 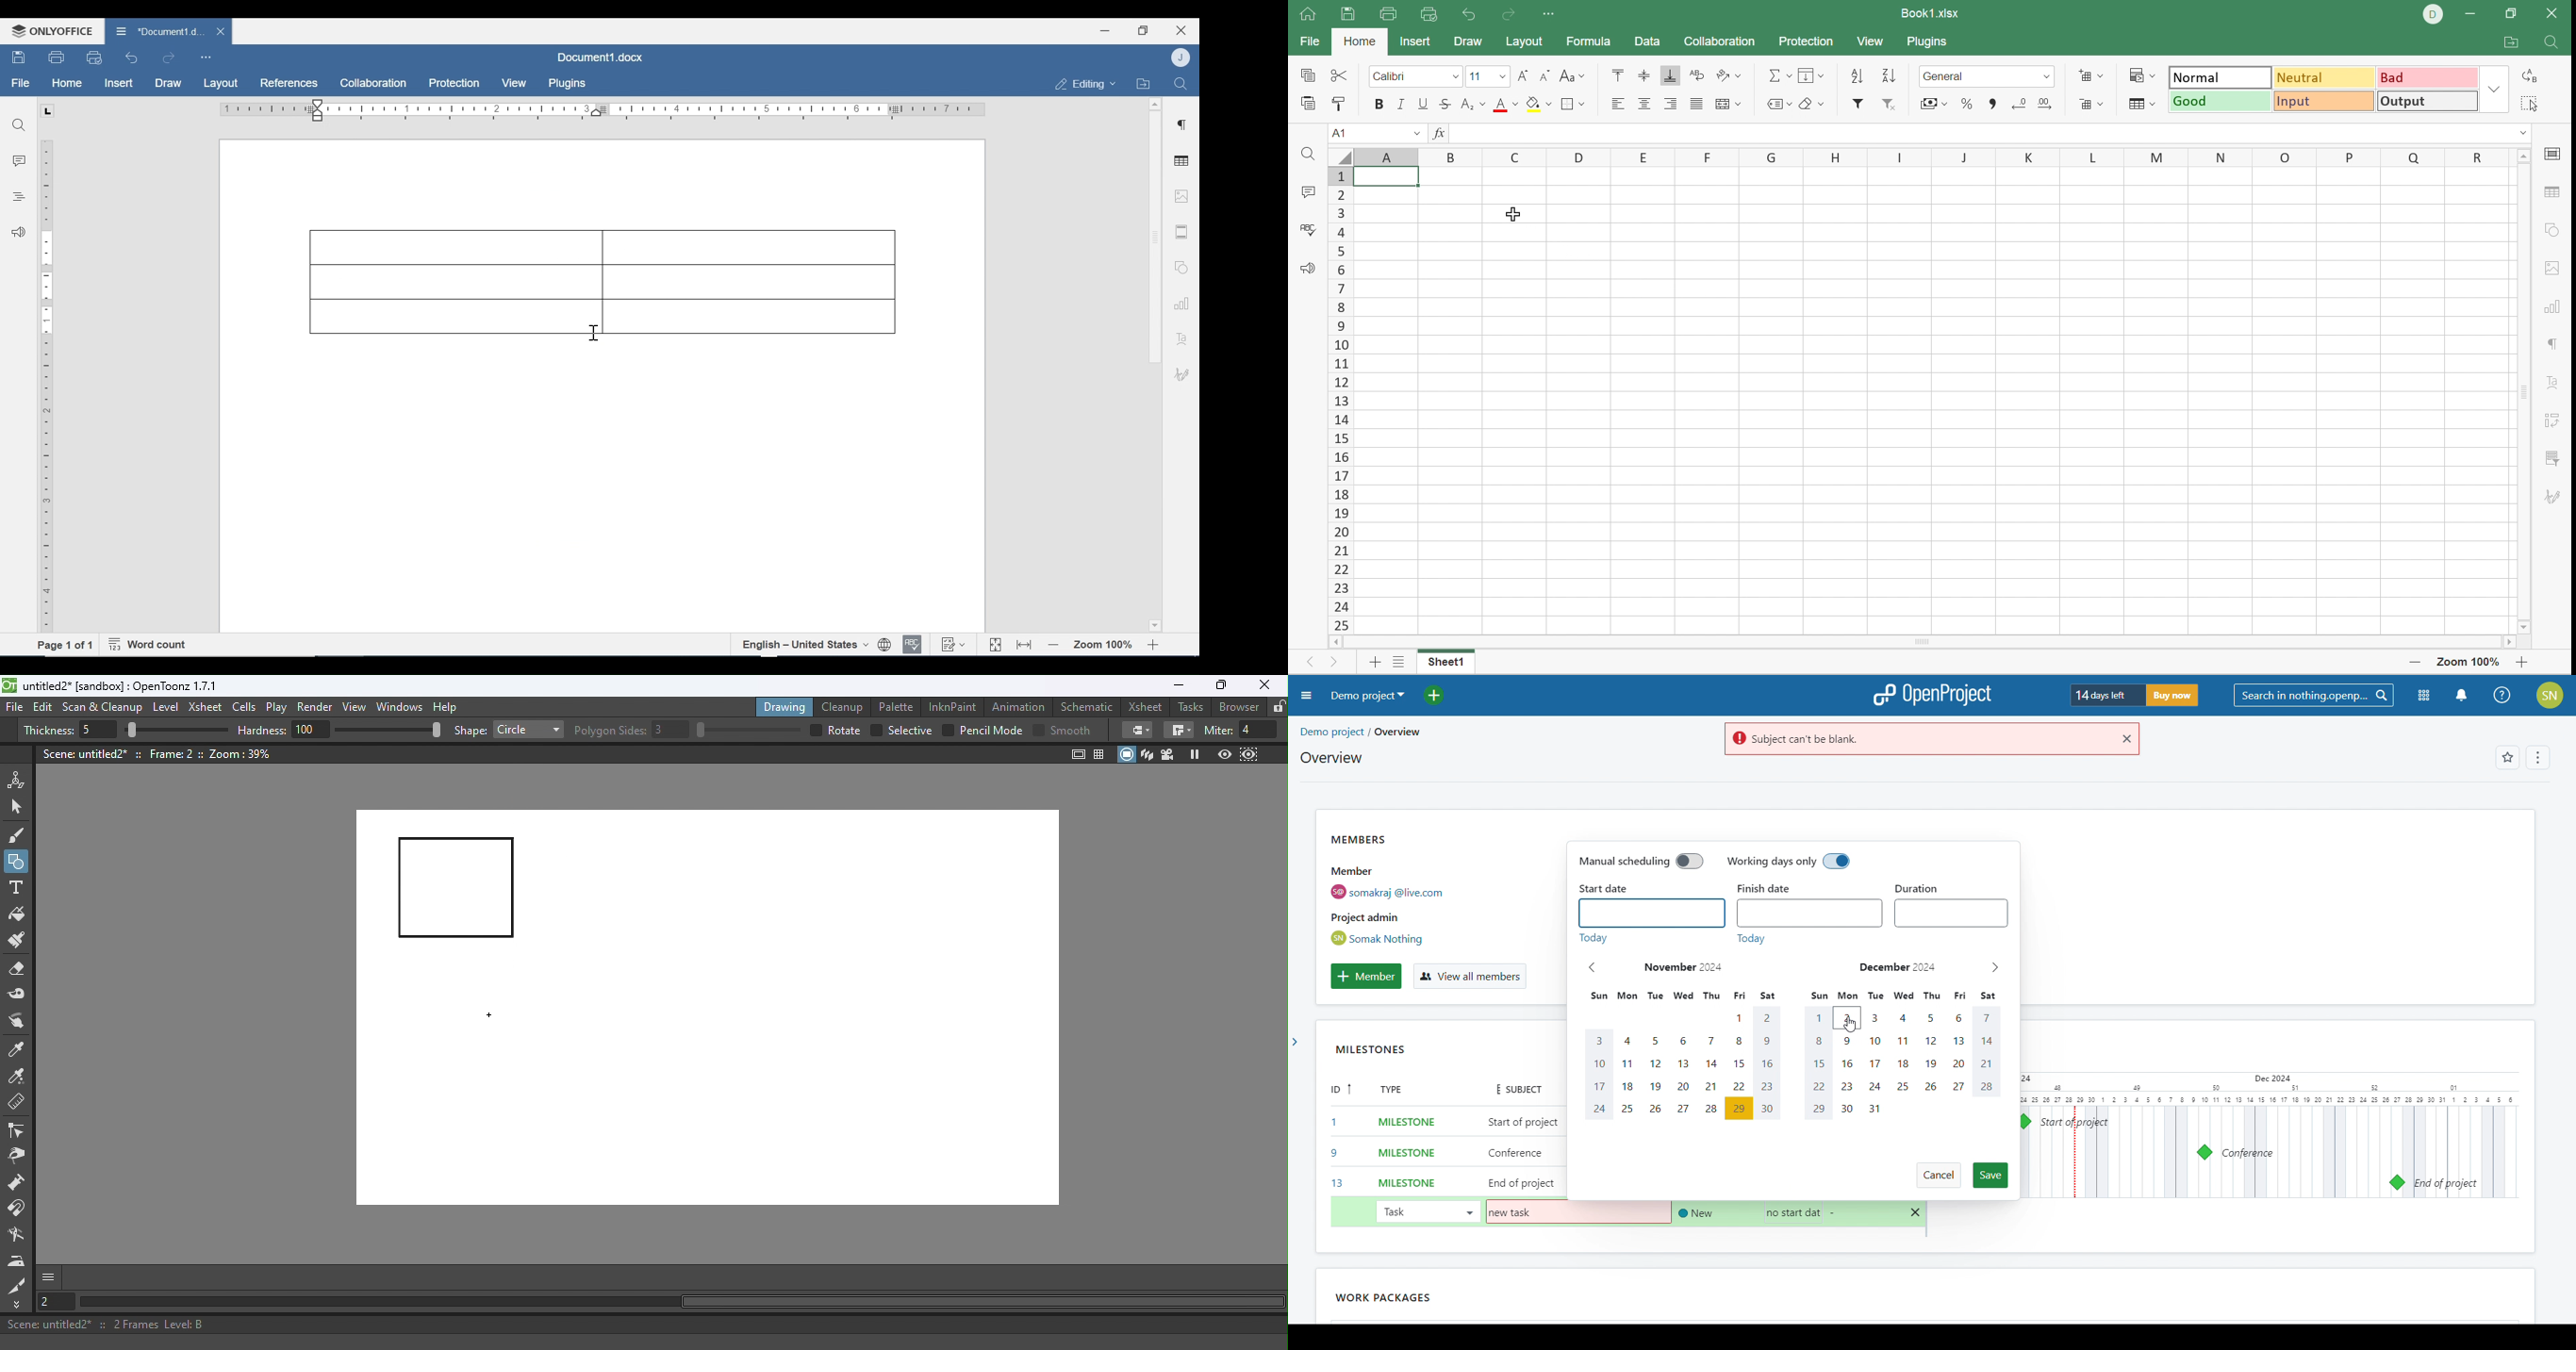 What do you see at coordinates (374, 83) in the screenshot?
I see `Collaboration` at bounding box center [374, 83].